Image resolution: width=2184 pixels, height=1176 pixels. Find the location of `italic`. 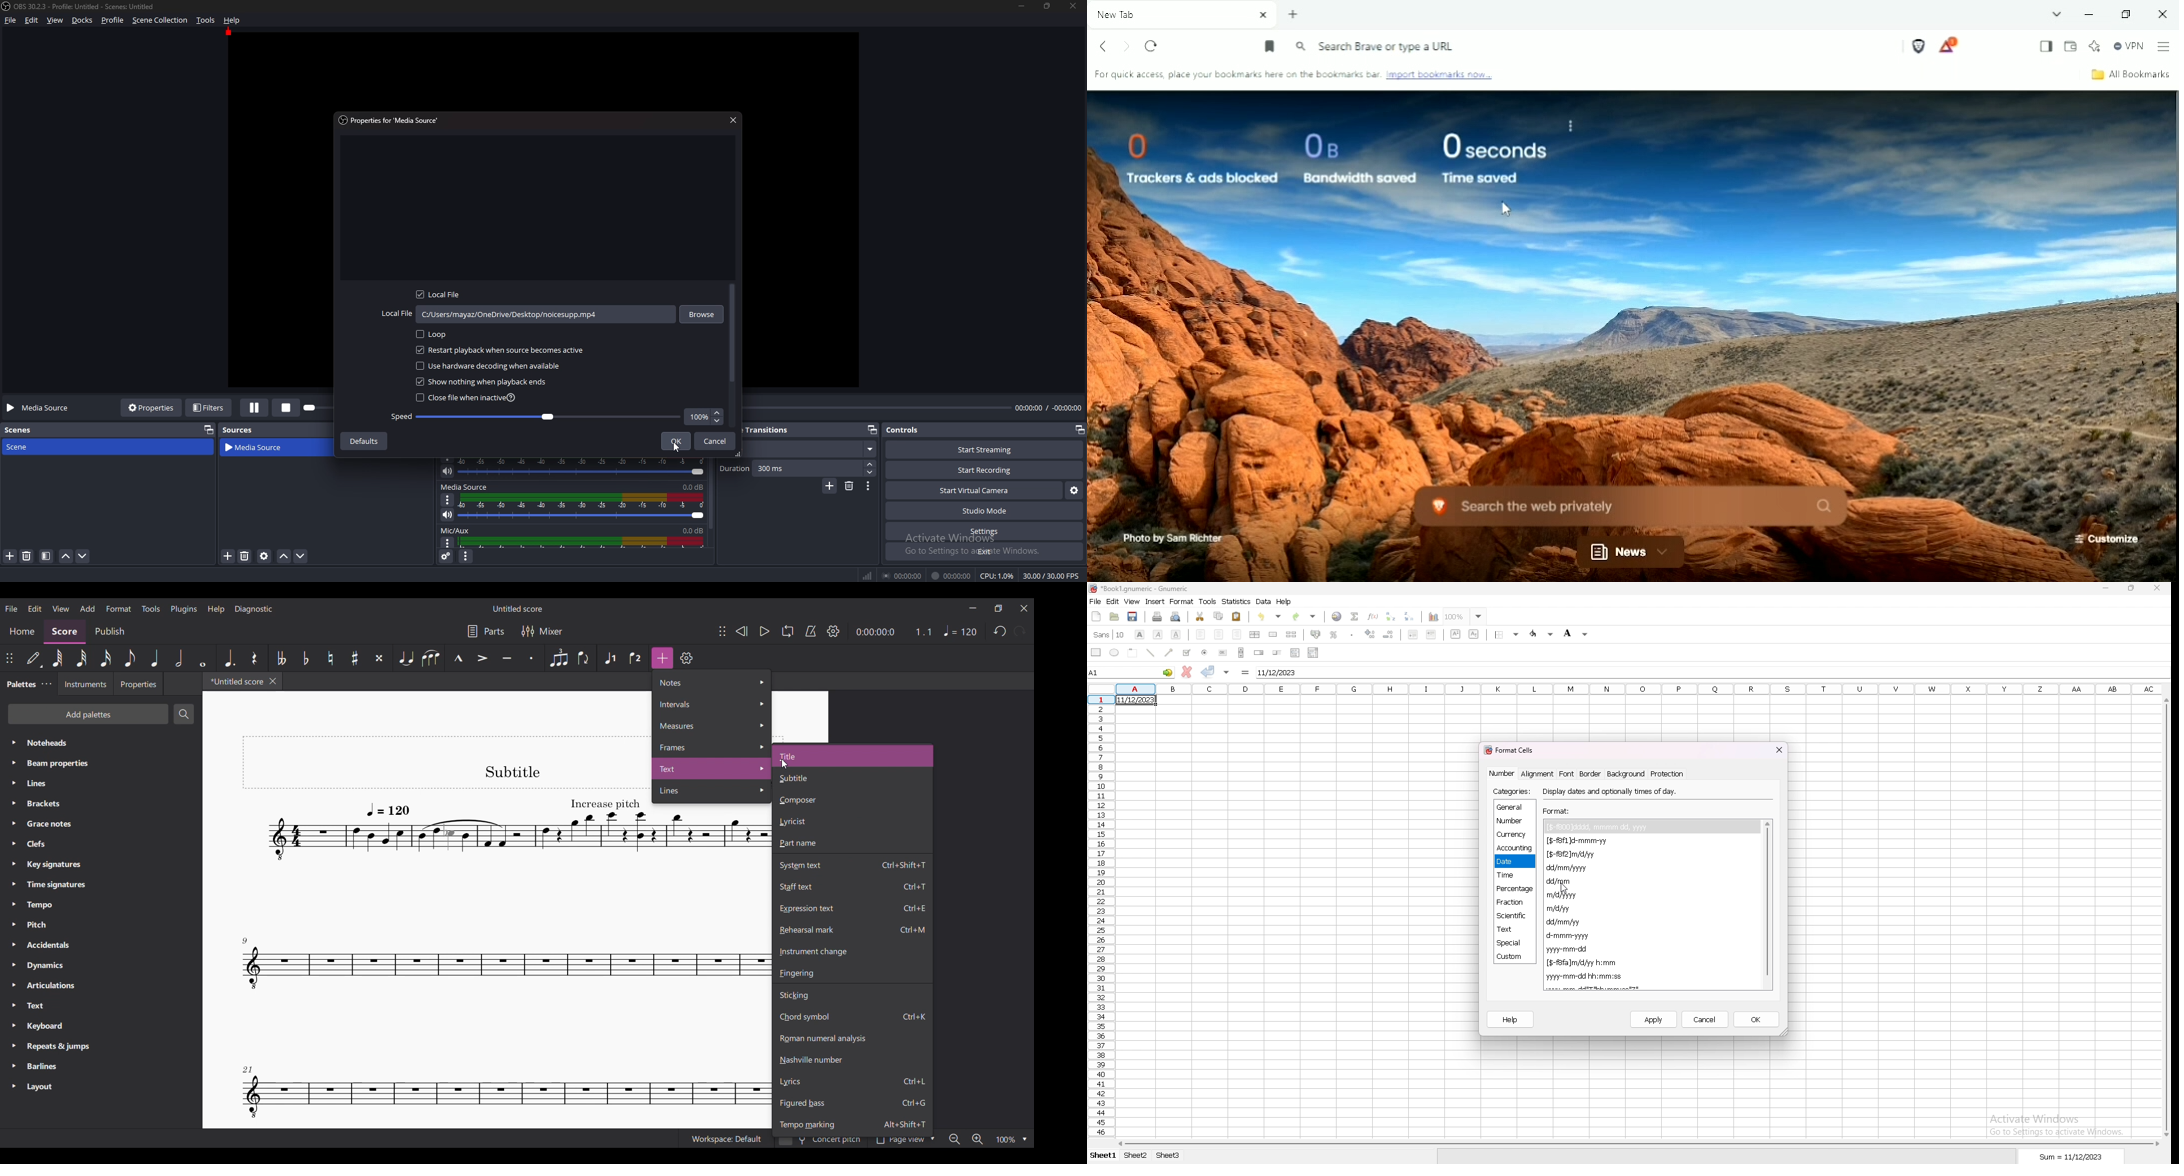

italic is located at coordinates (1158, 635).